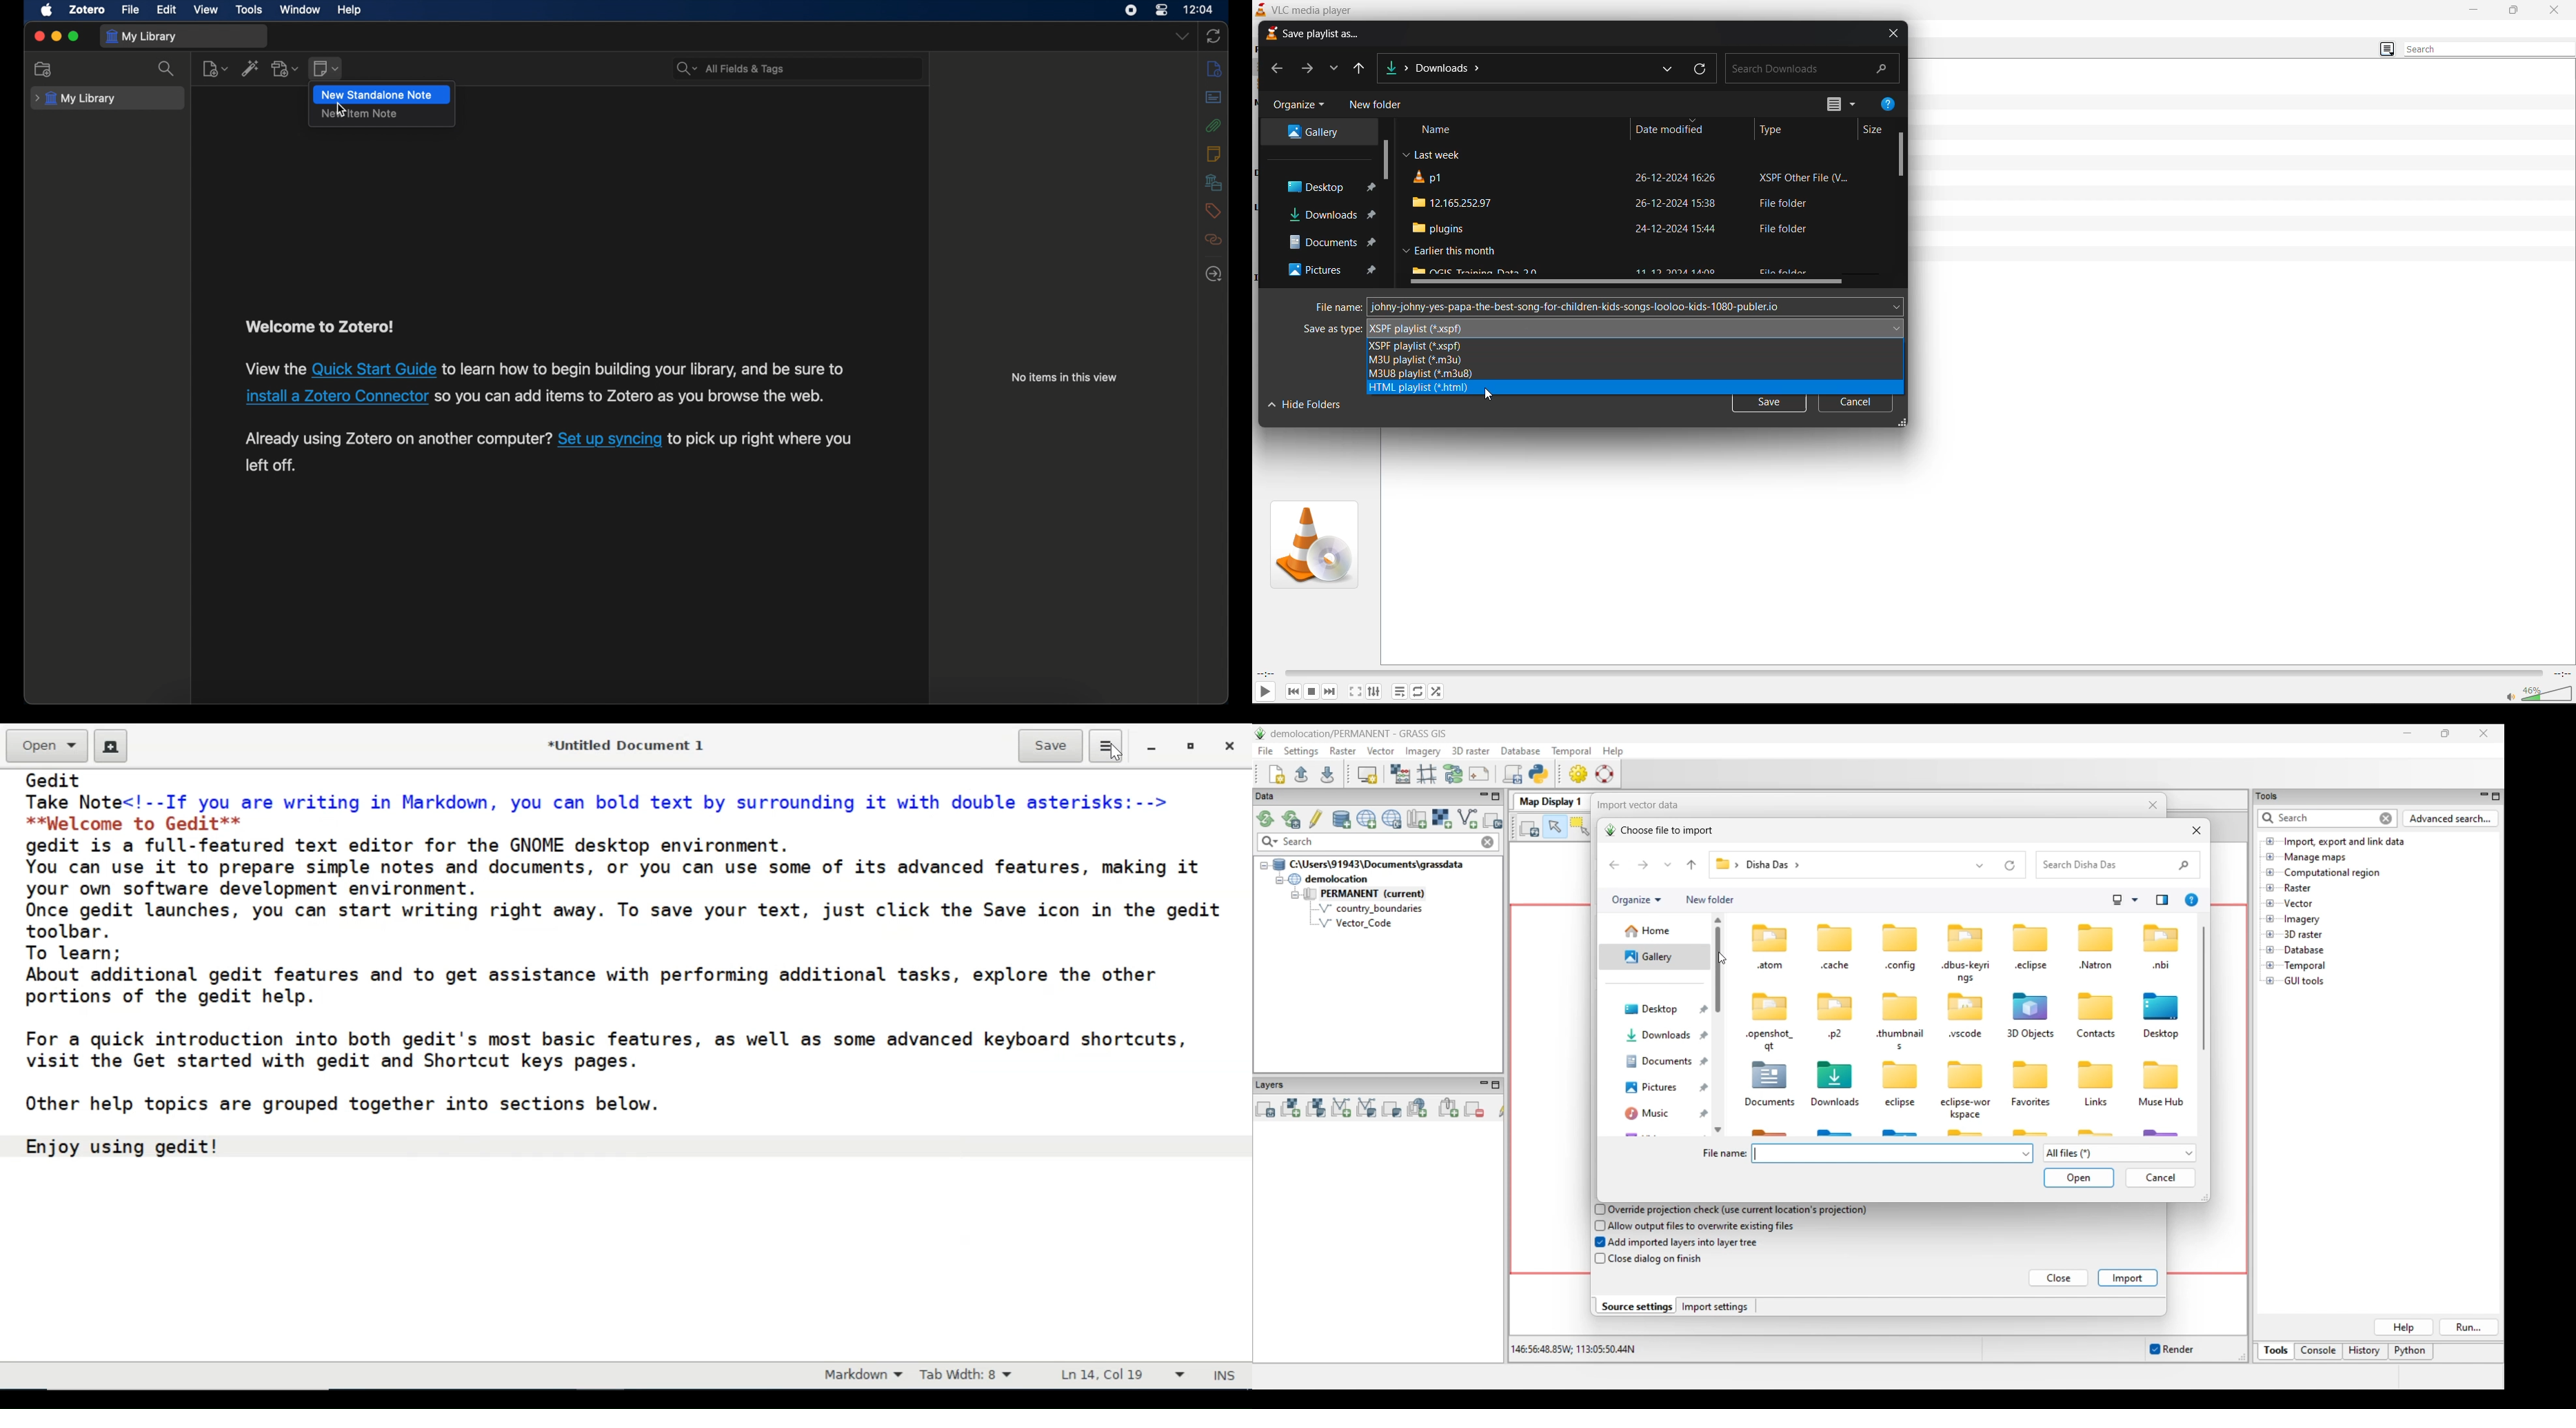 This screenshot has width=2576, height=1428. Describe the element at coordinates (286, 69) in the screenshot. I see `add attachments` at that location.